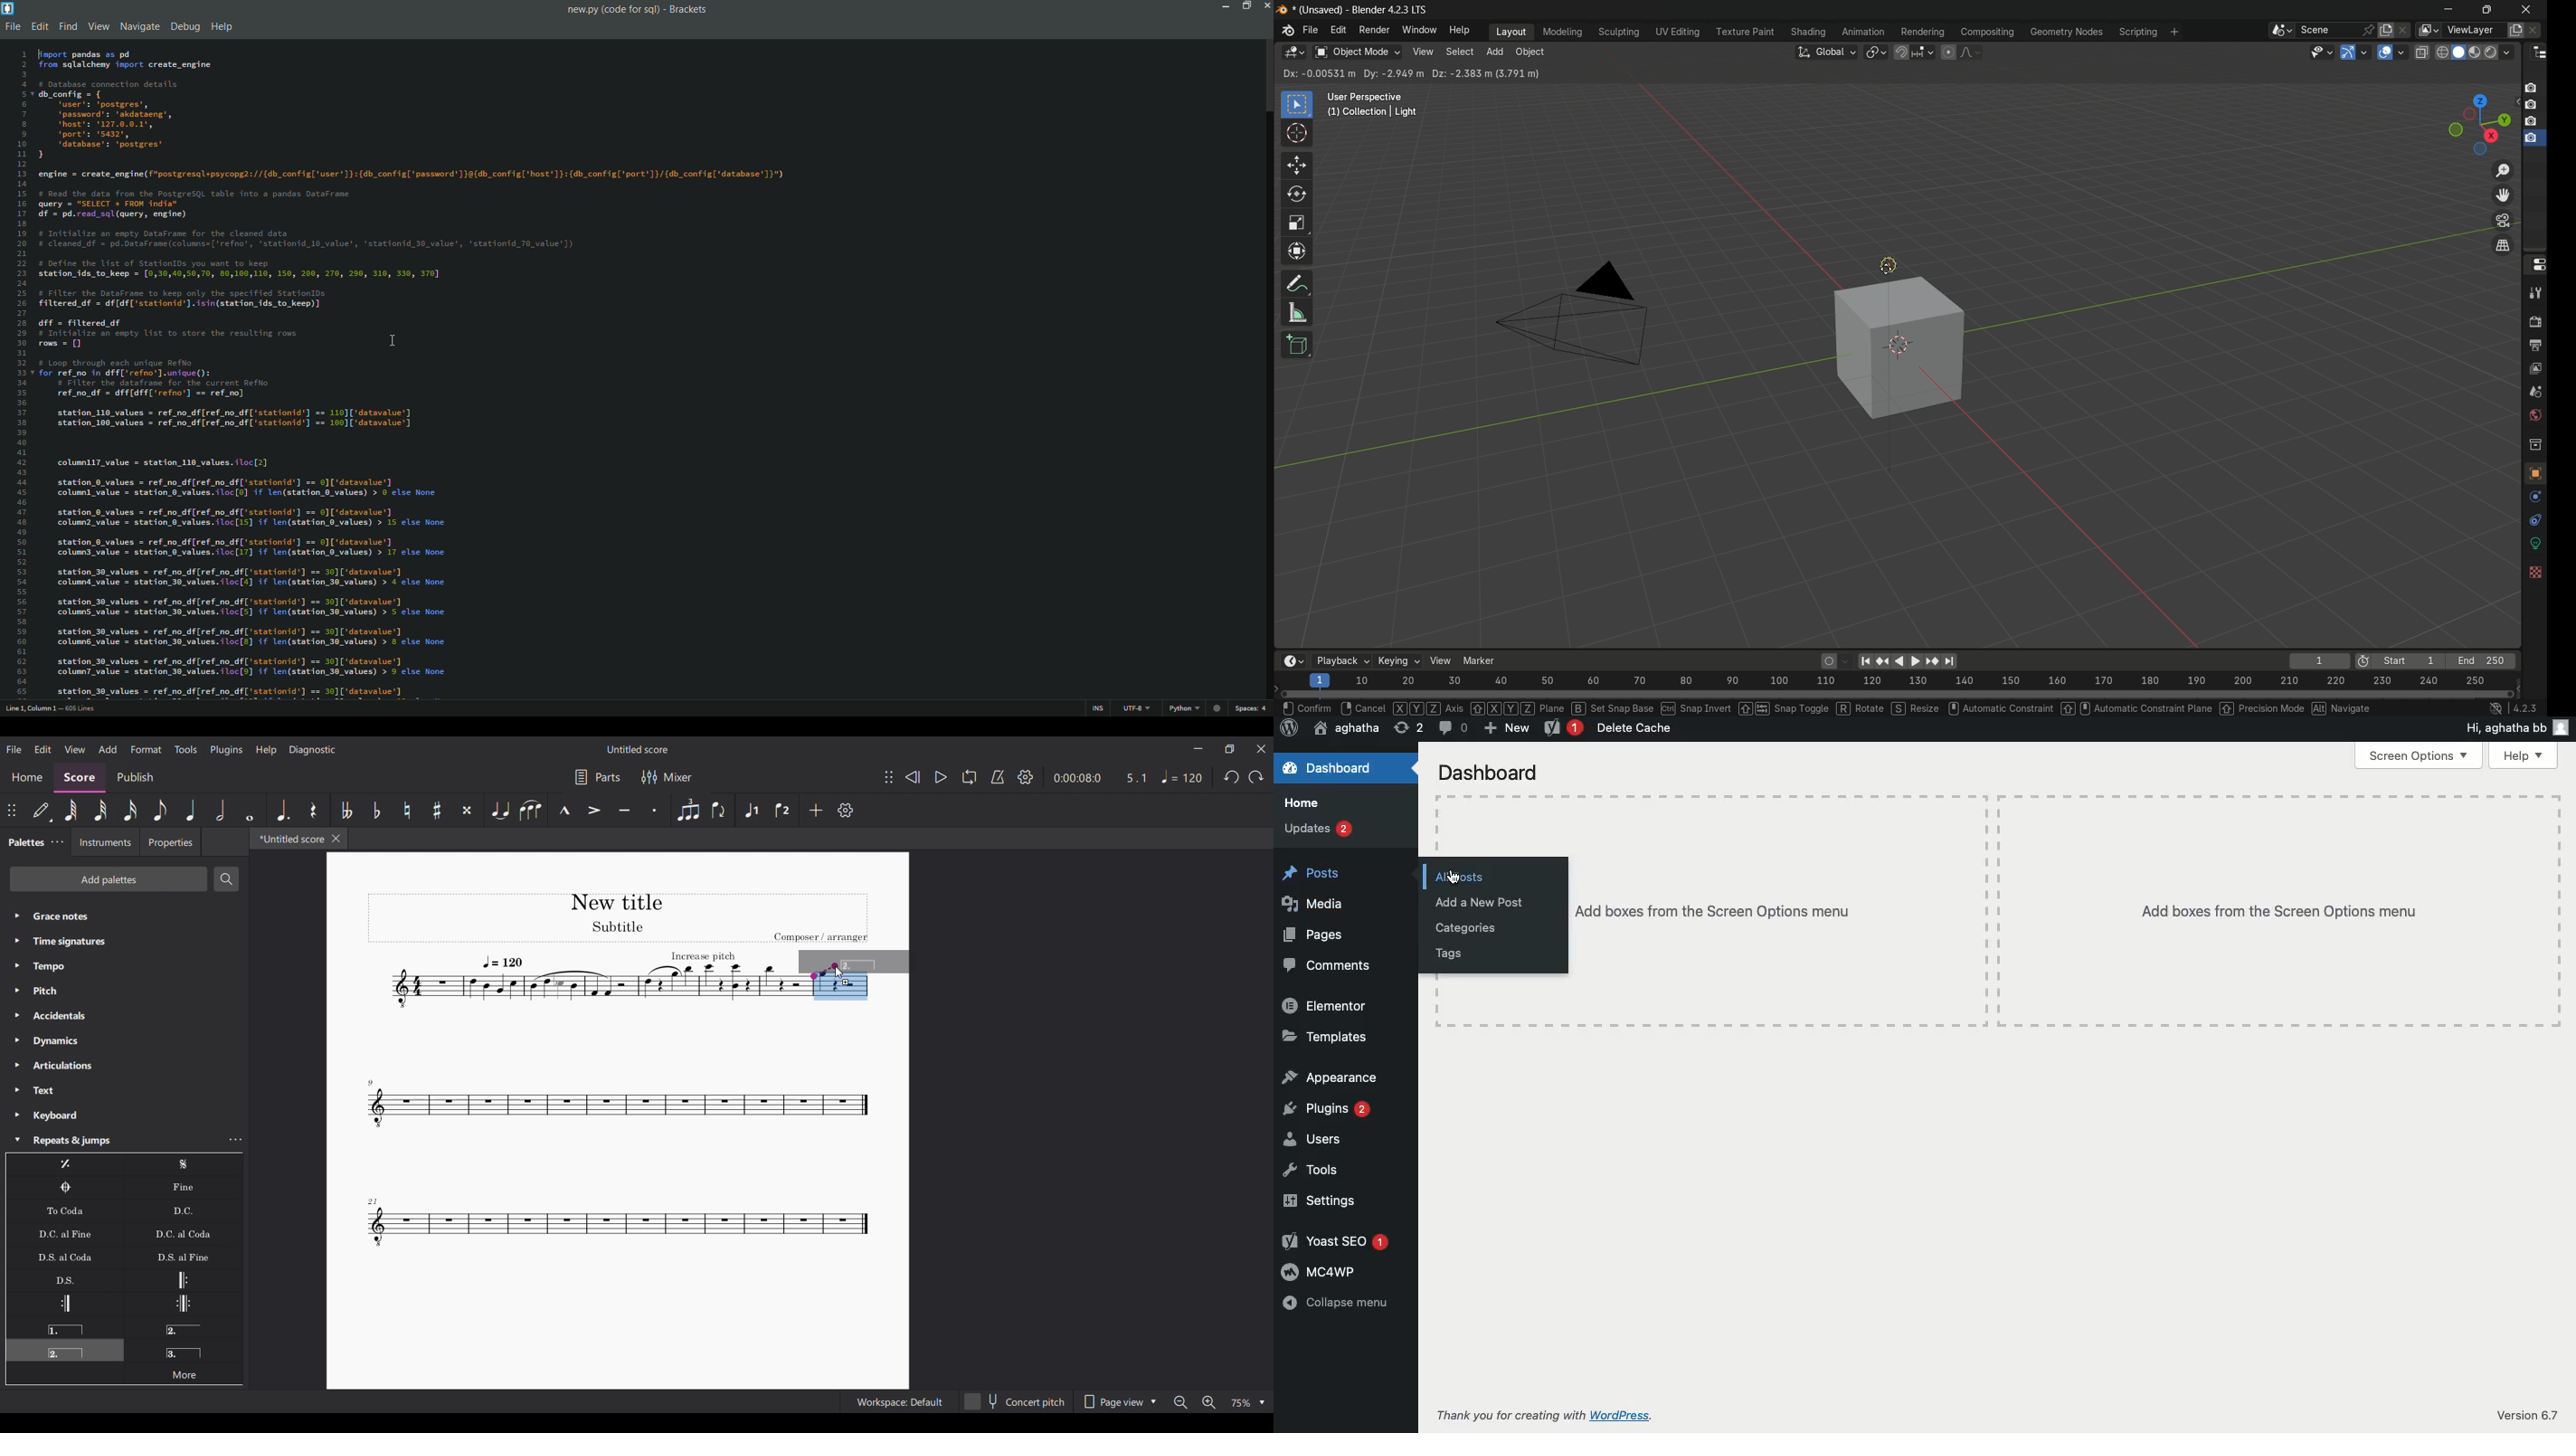 The width and height of the screenshot is (2576, 1456). What do you see at coordinates (236, 1139) in the screenshot?
I see `Repeats and jumps settings` at bounding box center [236, 1139].